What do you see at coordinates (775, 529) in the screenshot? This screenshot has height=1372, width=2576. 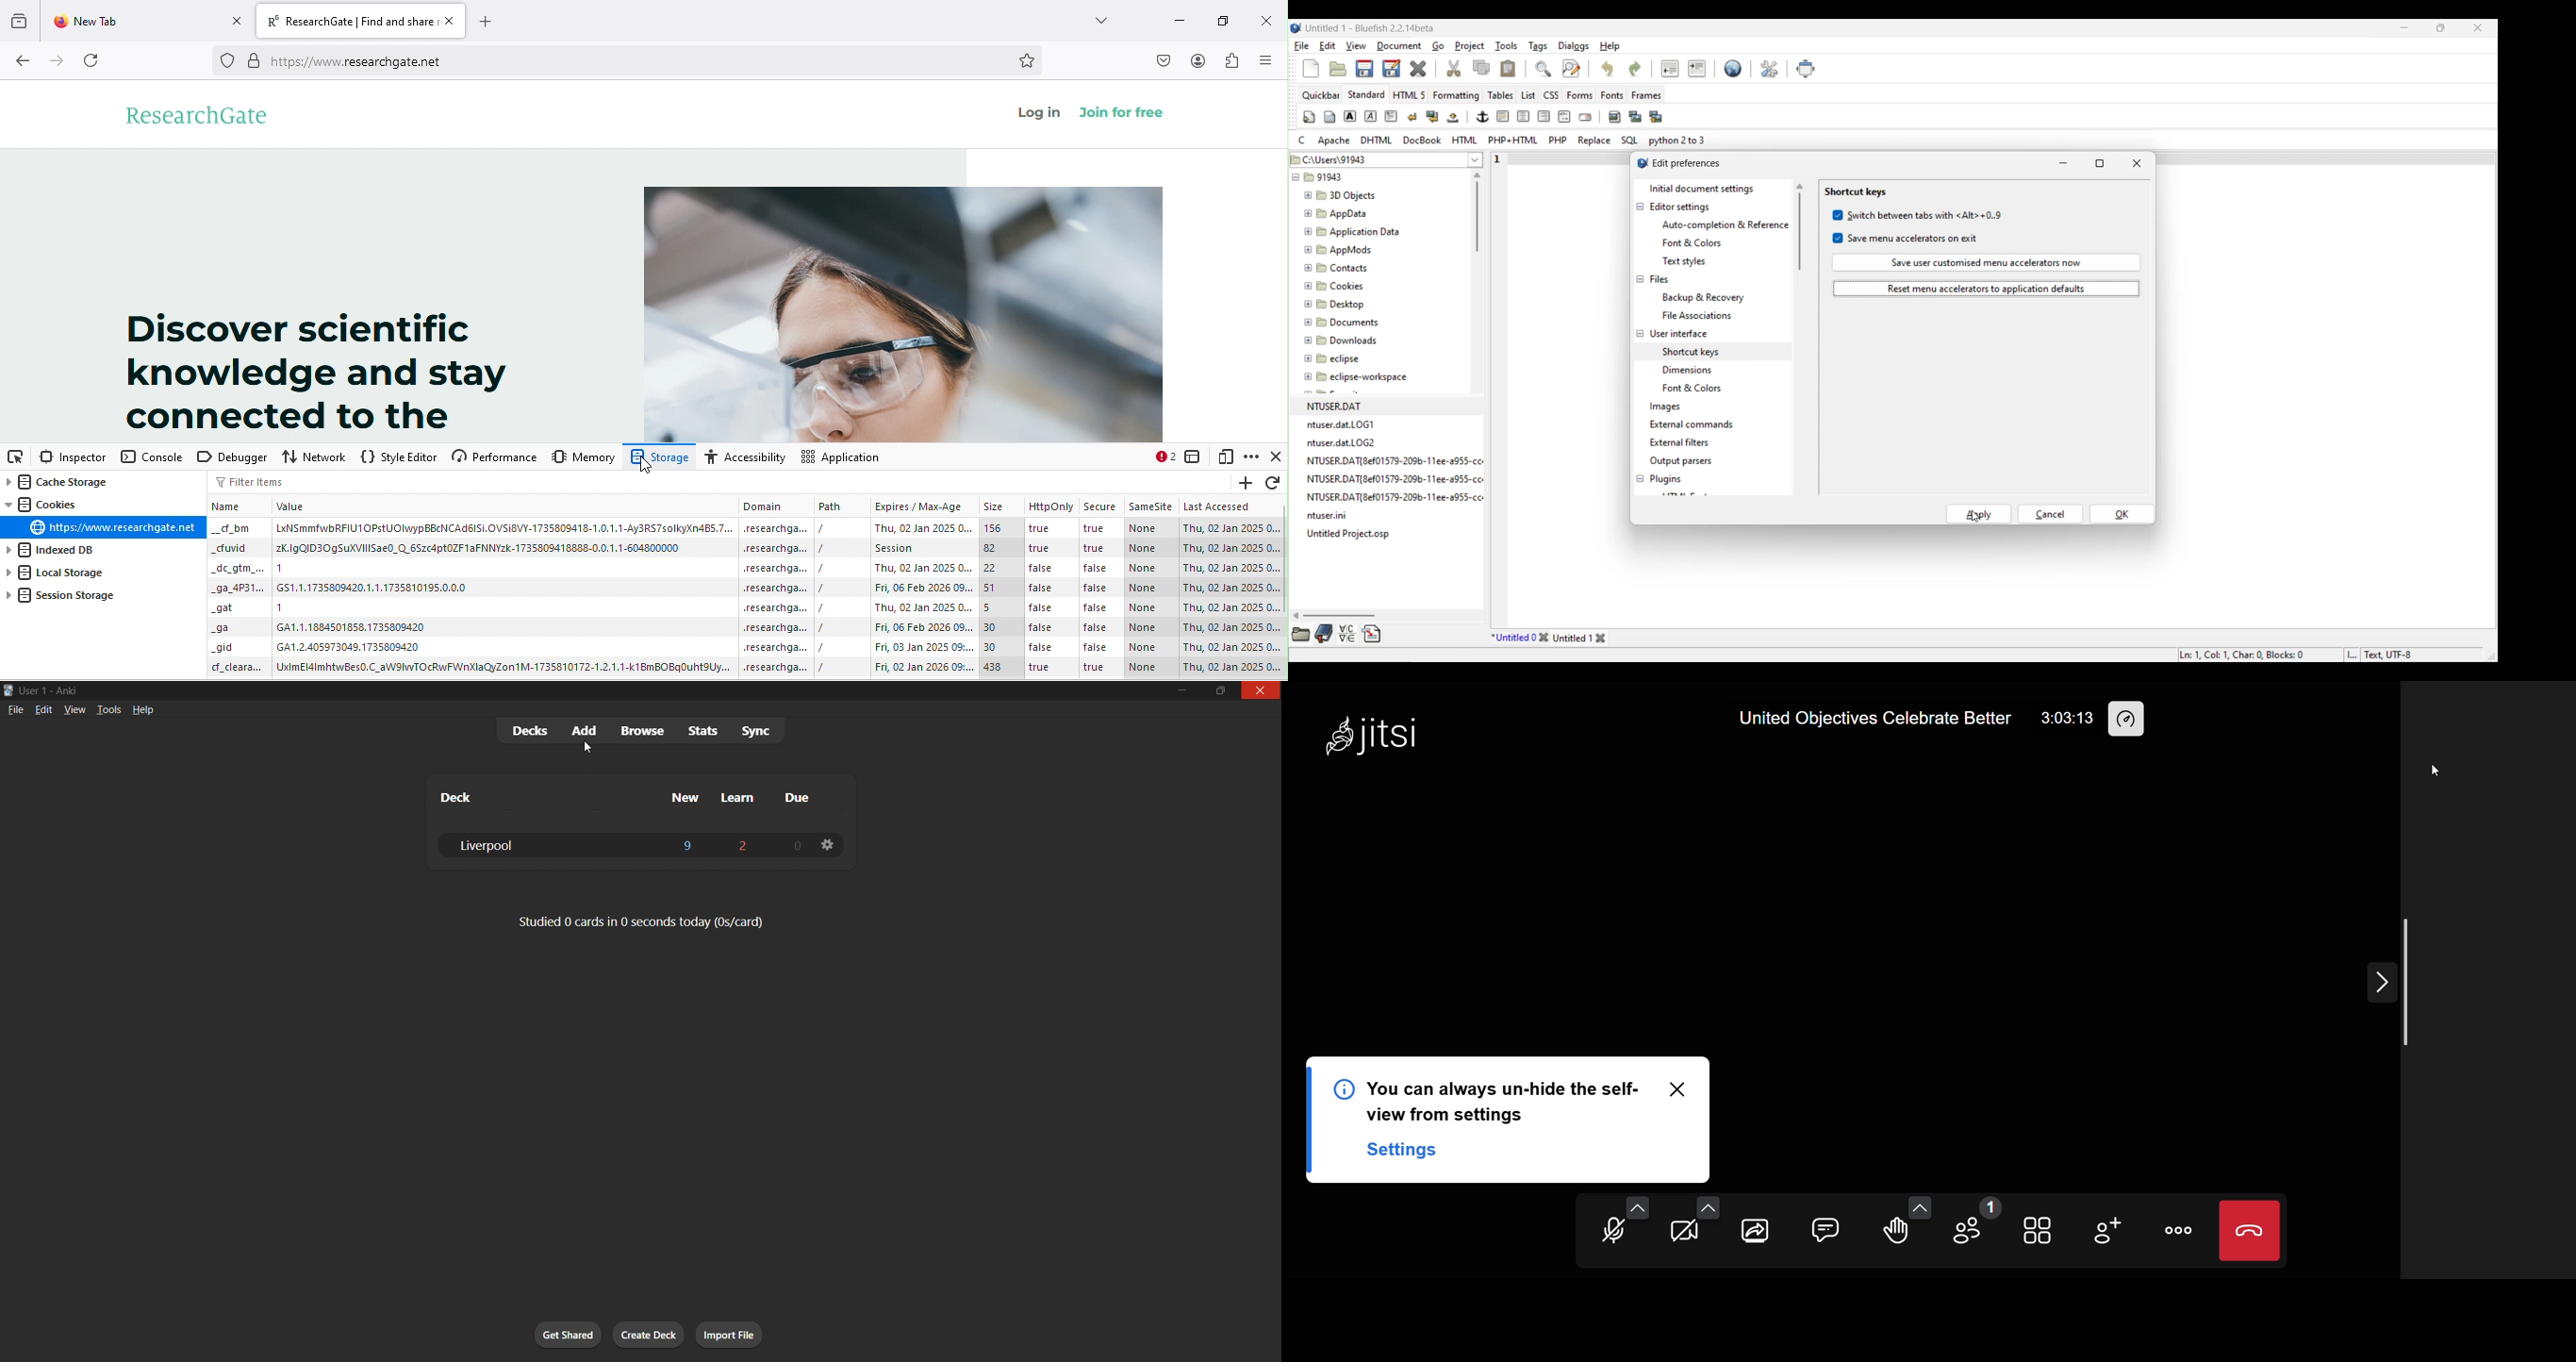 I see `domain` at bounding box center [775, 529].